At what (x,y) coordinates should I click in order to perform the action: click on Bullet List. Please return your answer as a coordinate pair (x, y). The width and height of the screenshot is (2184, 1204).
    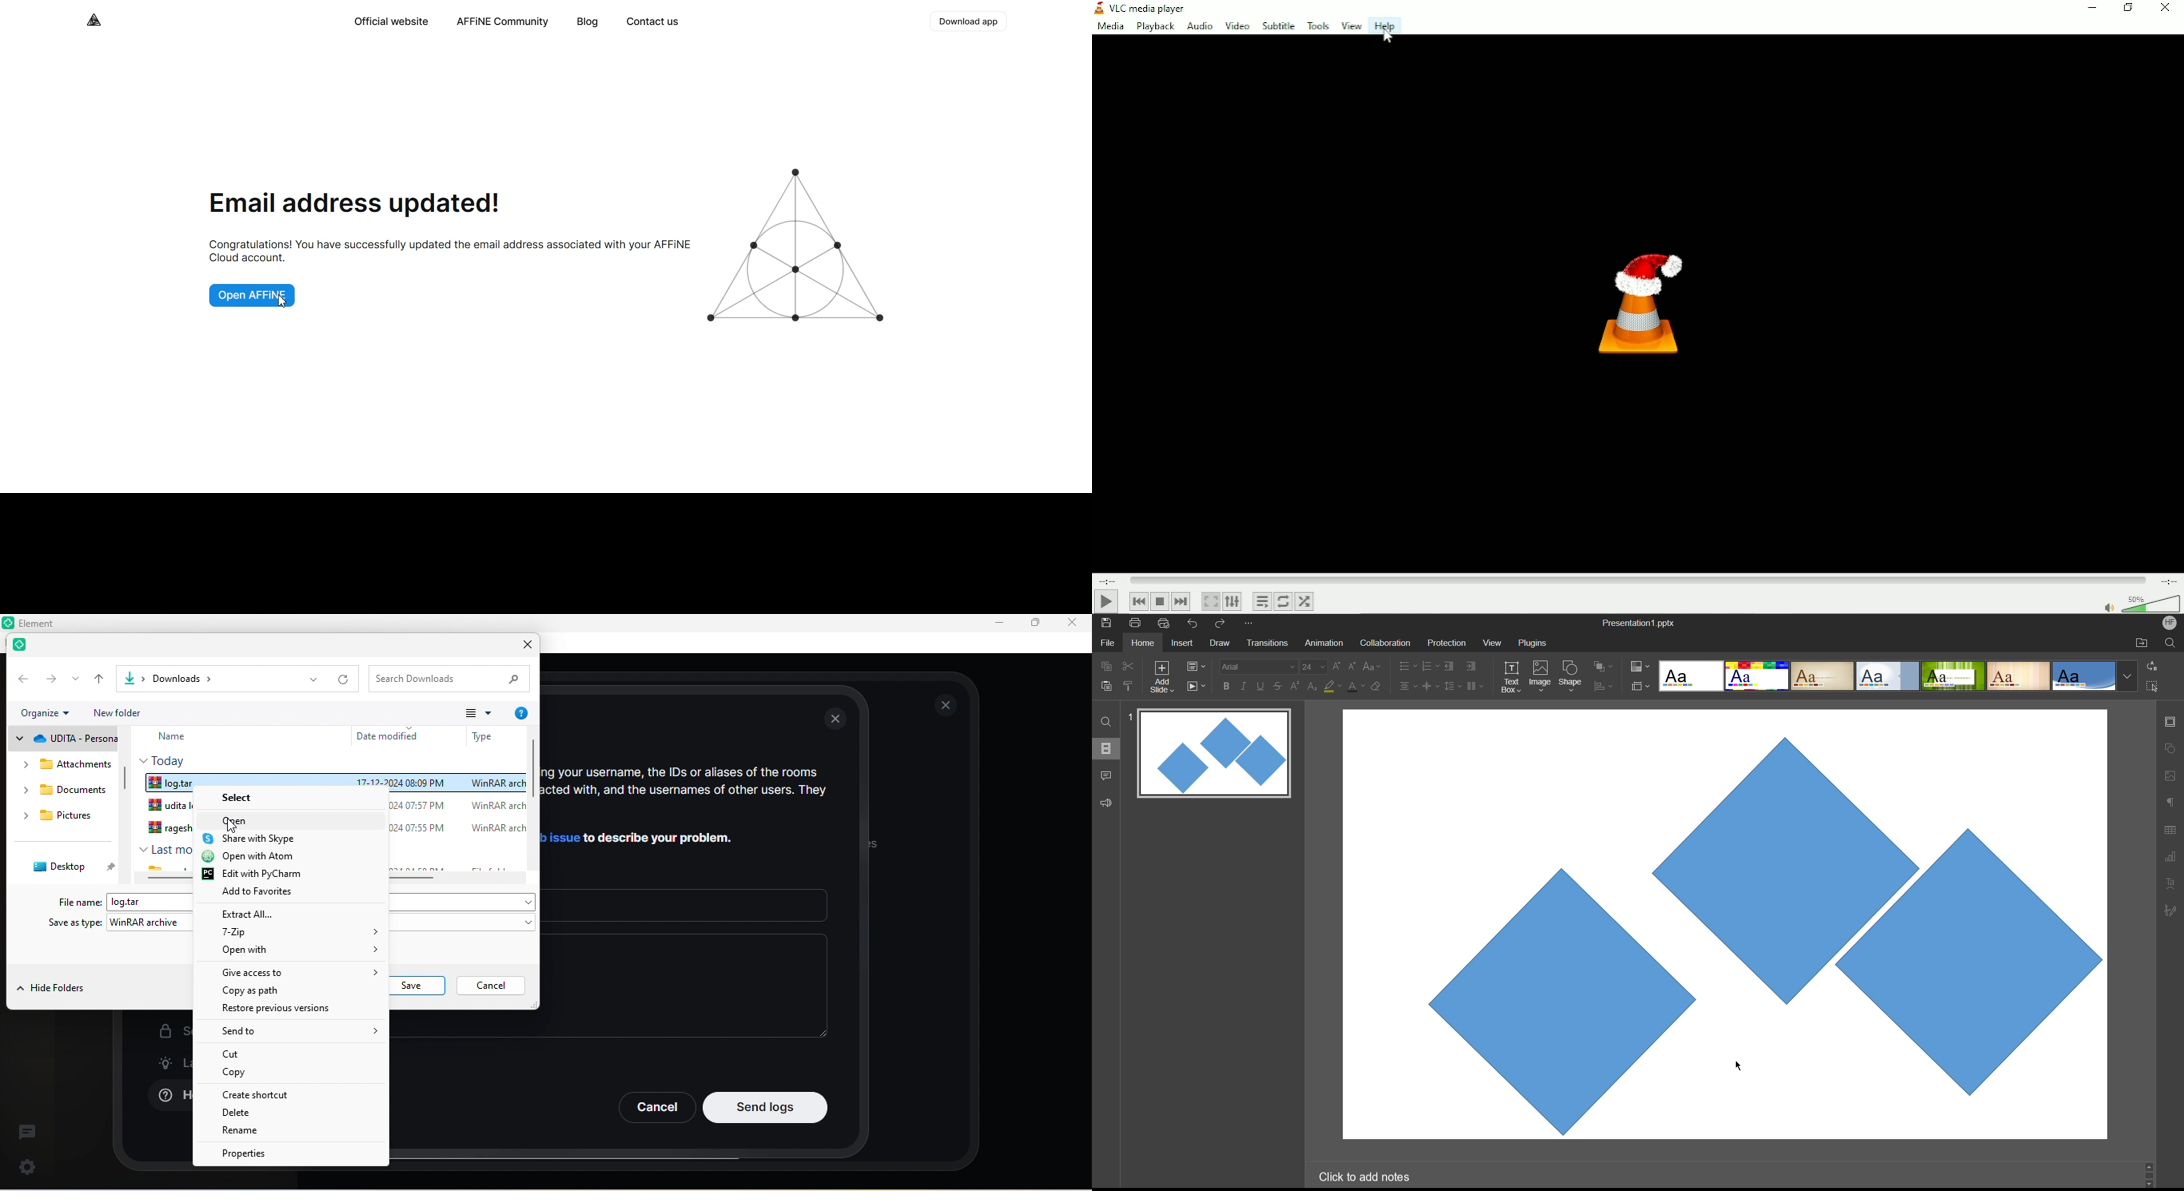
    Looking at the image, I should click on (1407, 667).